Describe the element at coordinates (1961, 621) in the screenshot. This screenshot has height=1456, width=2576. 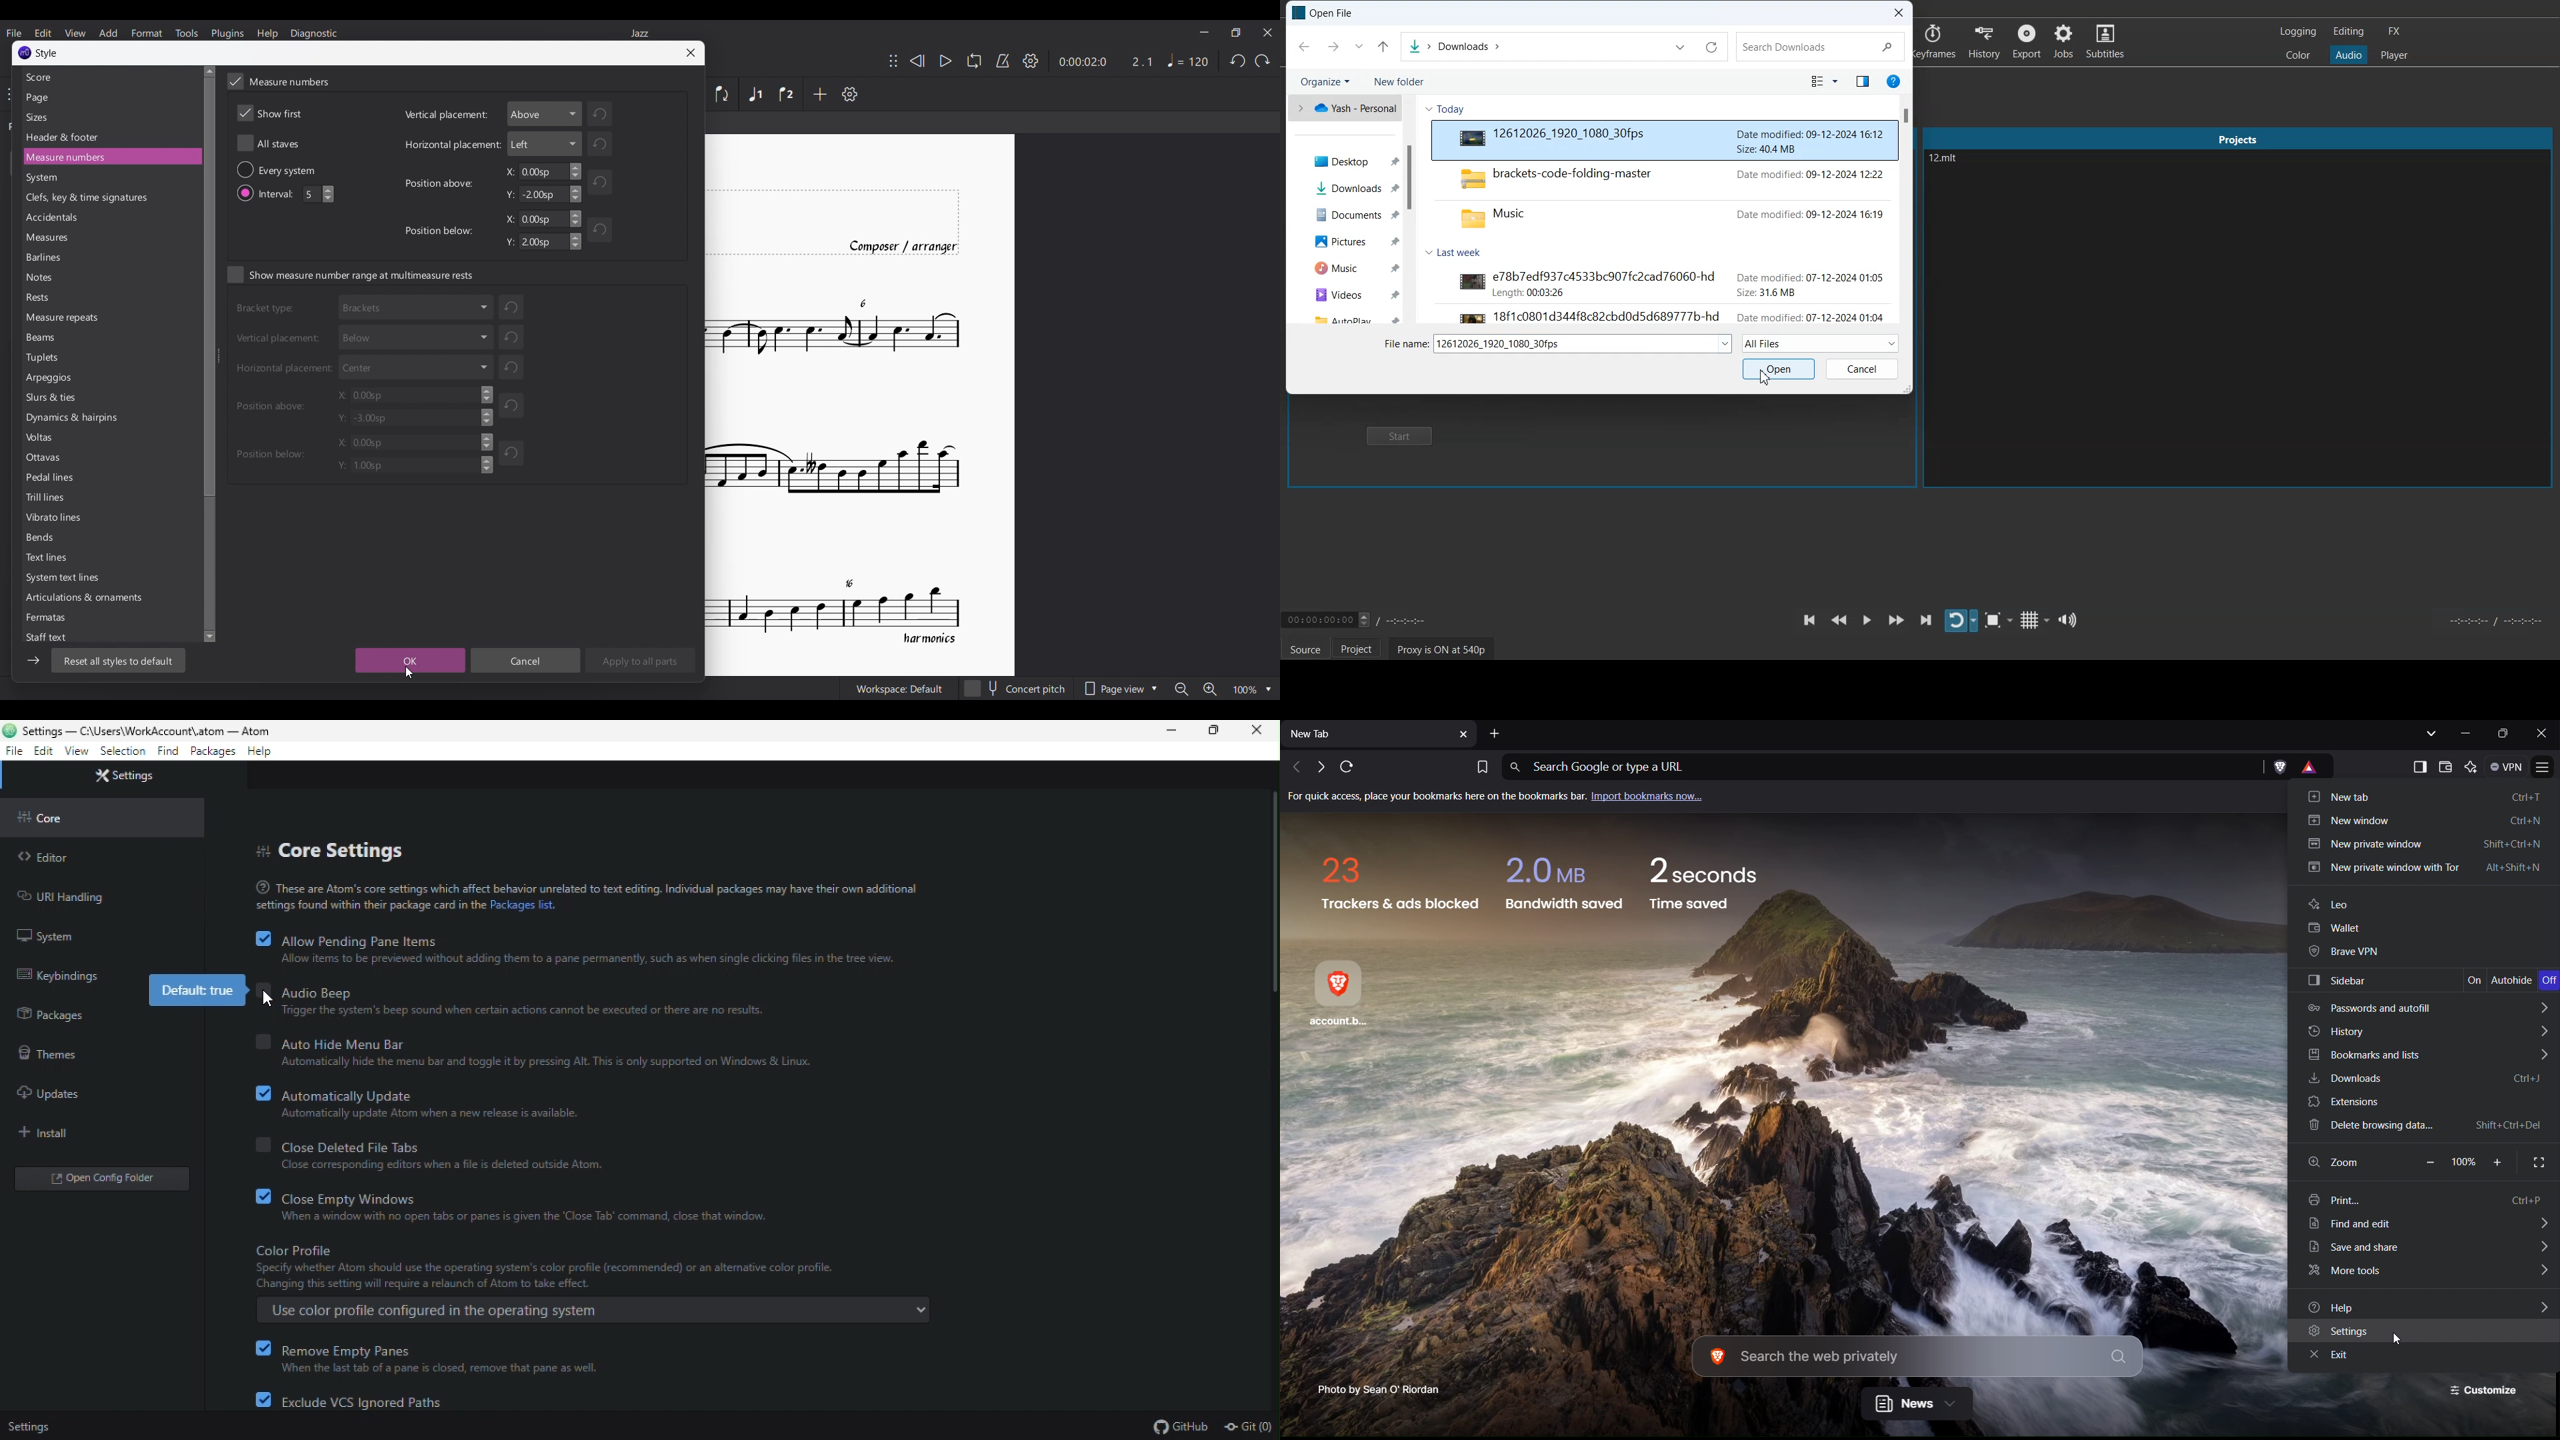
I see `Toggle player looping` at that location.